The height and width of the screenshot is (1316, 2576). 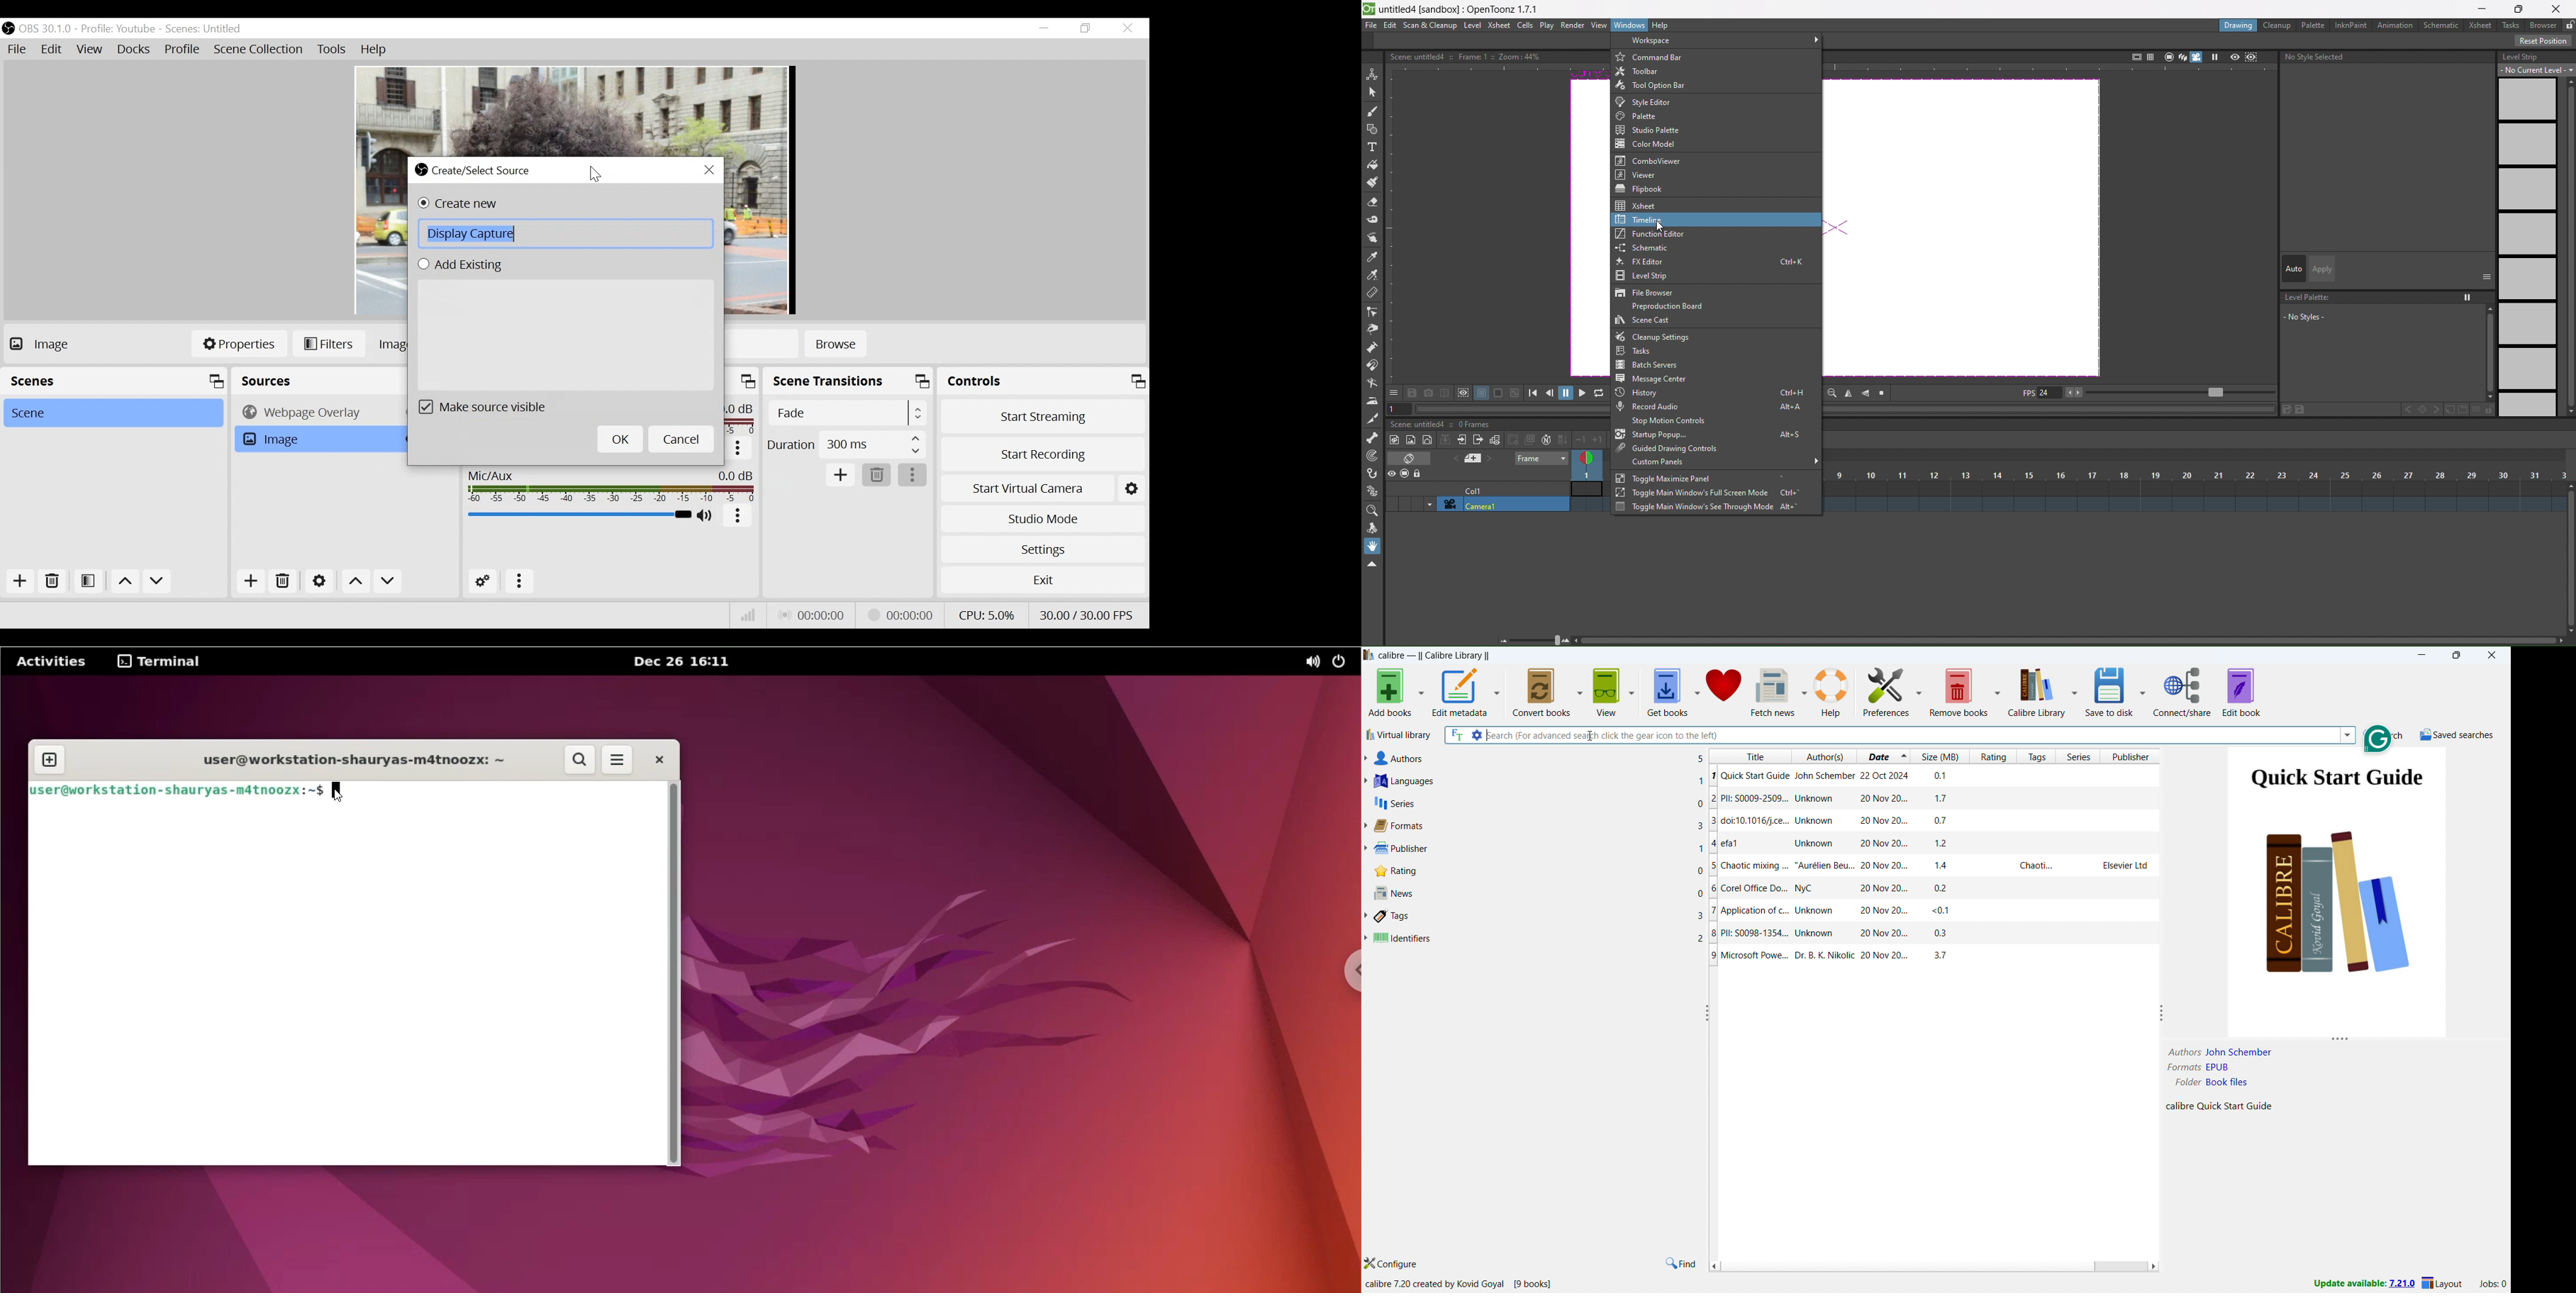 What do you see at coordinates (1542, 691) in the screenshot?
I see `convert books` at bounding box center [1542, 691].